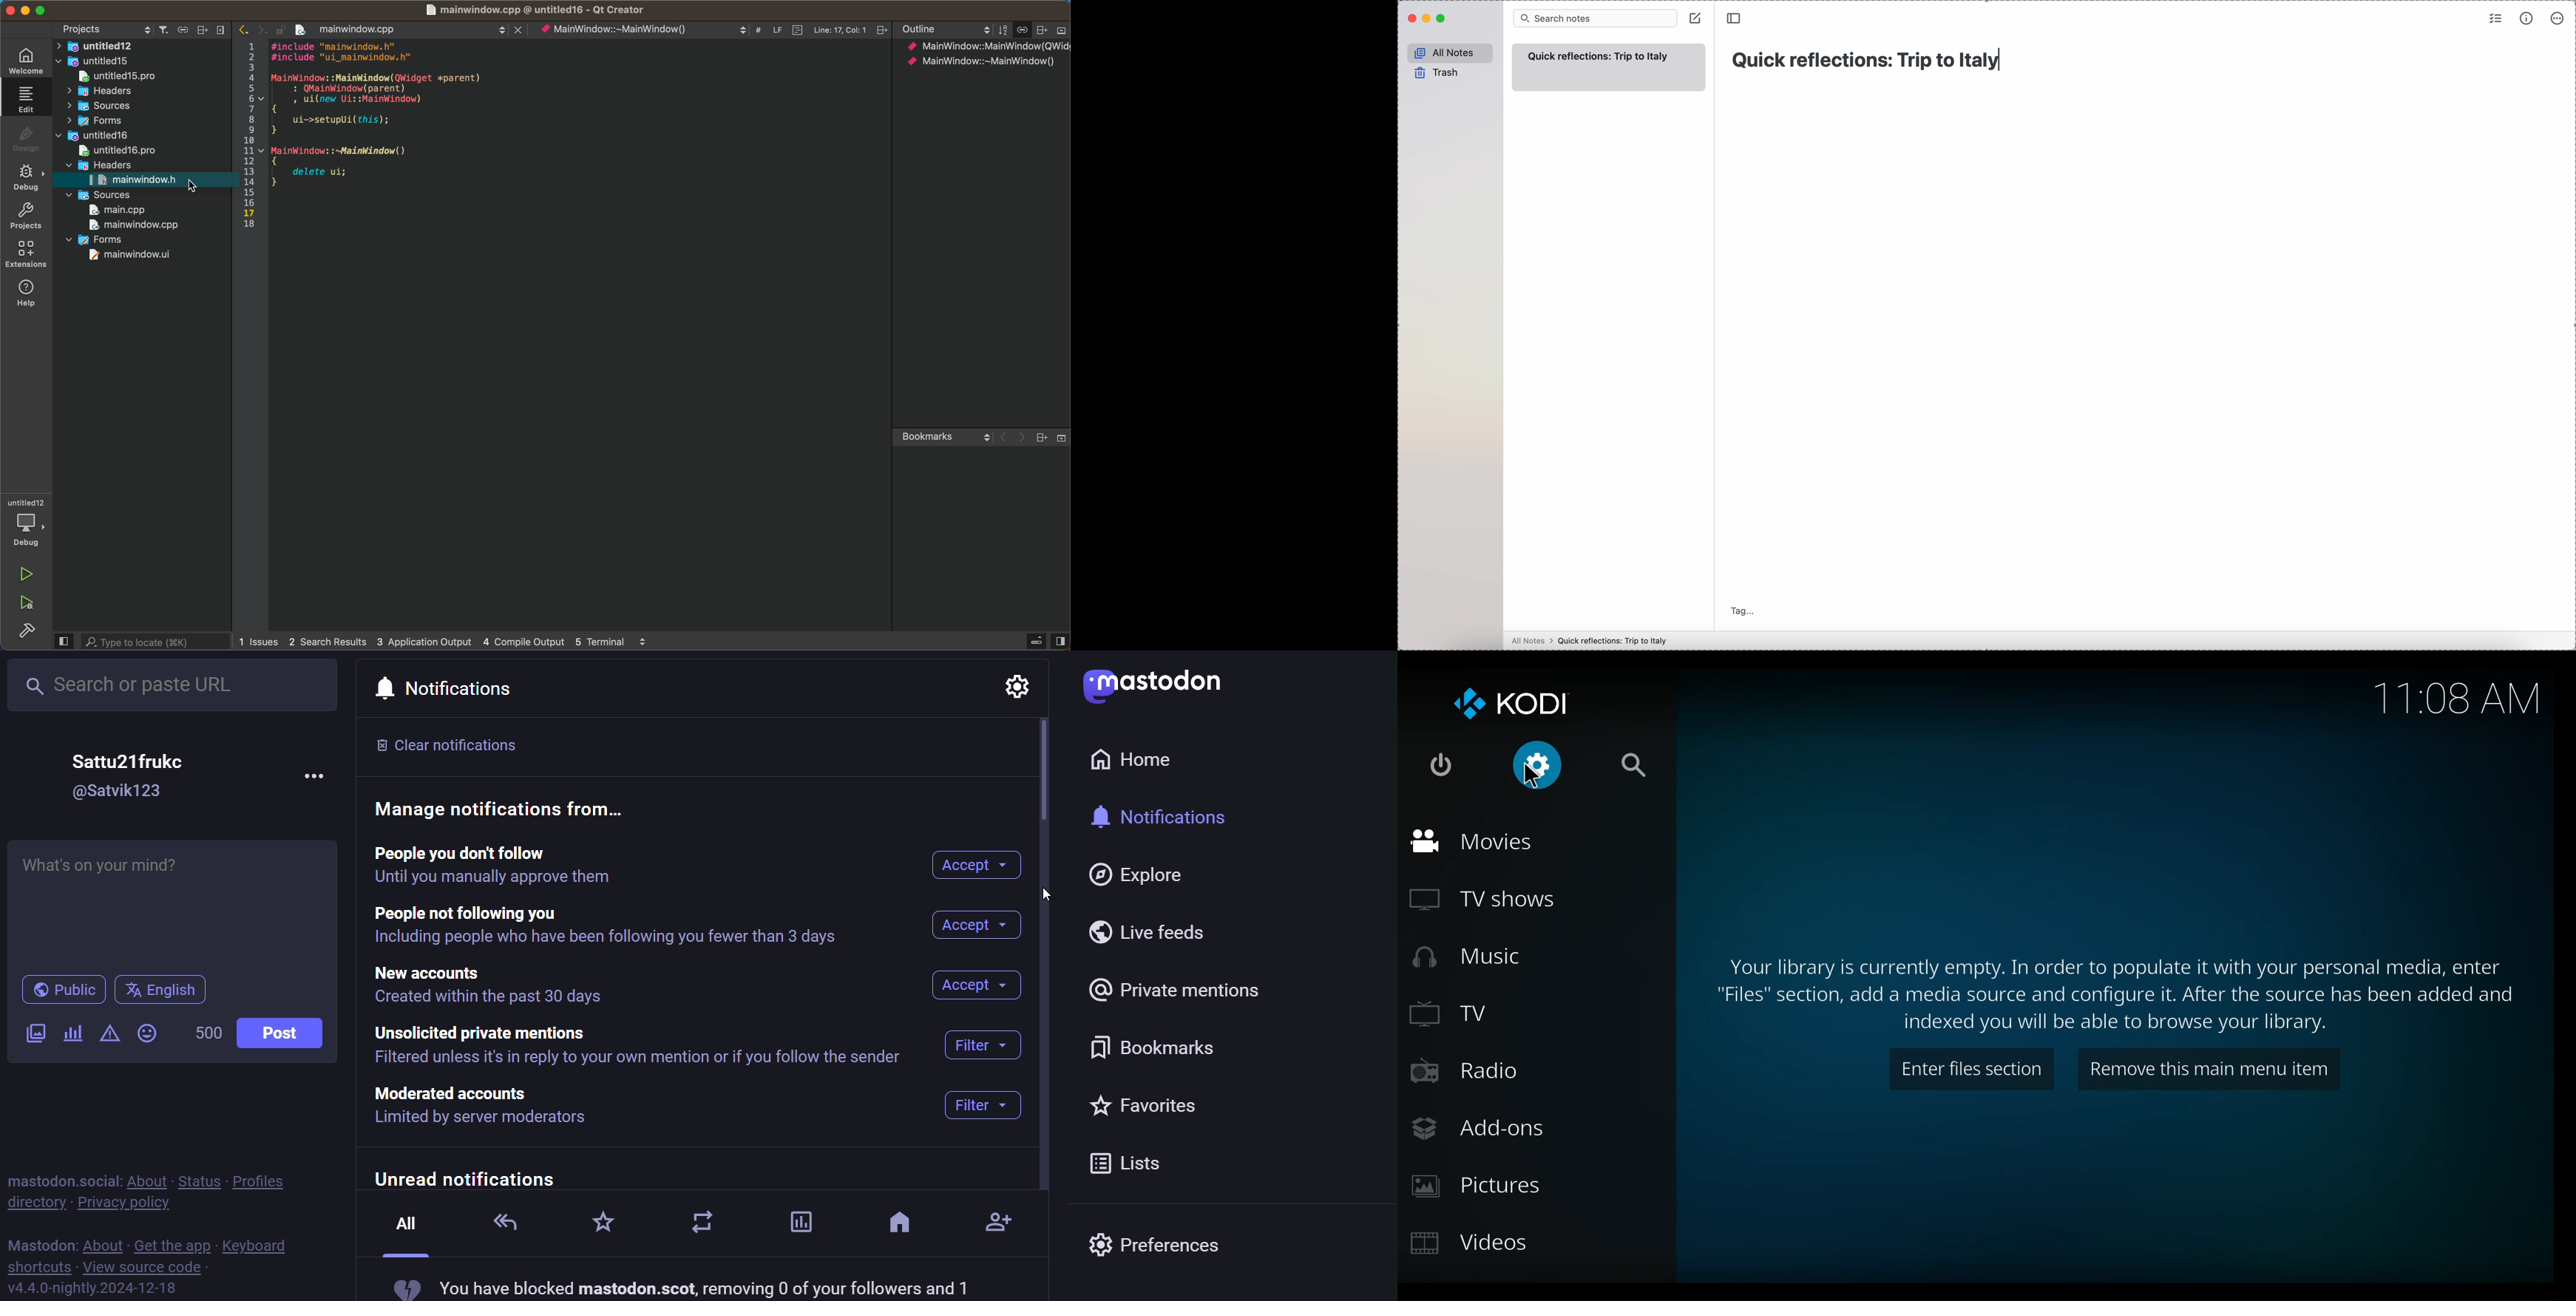  I want to click on Movies, so click(1473, 841).